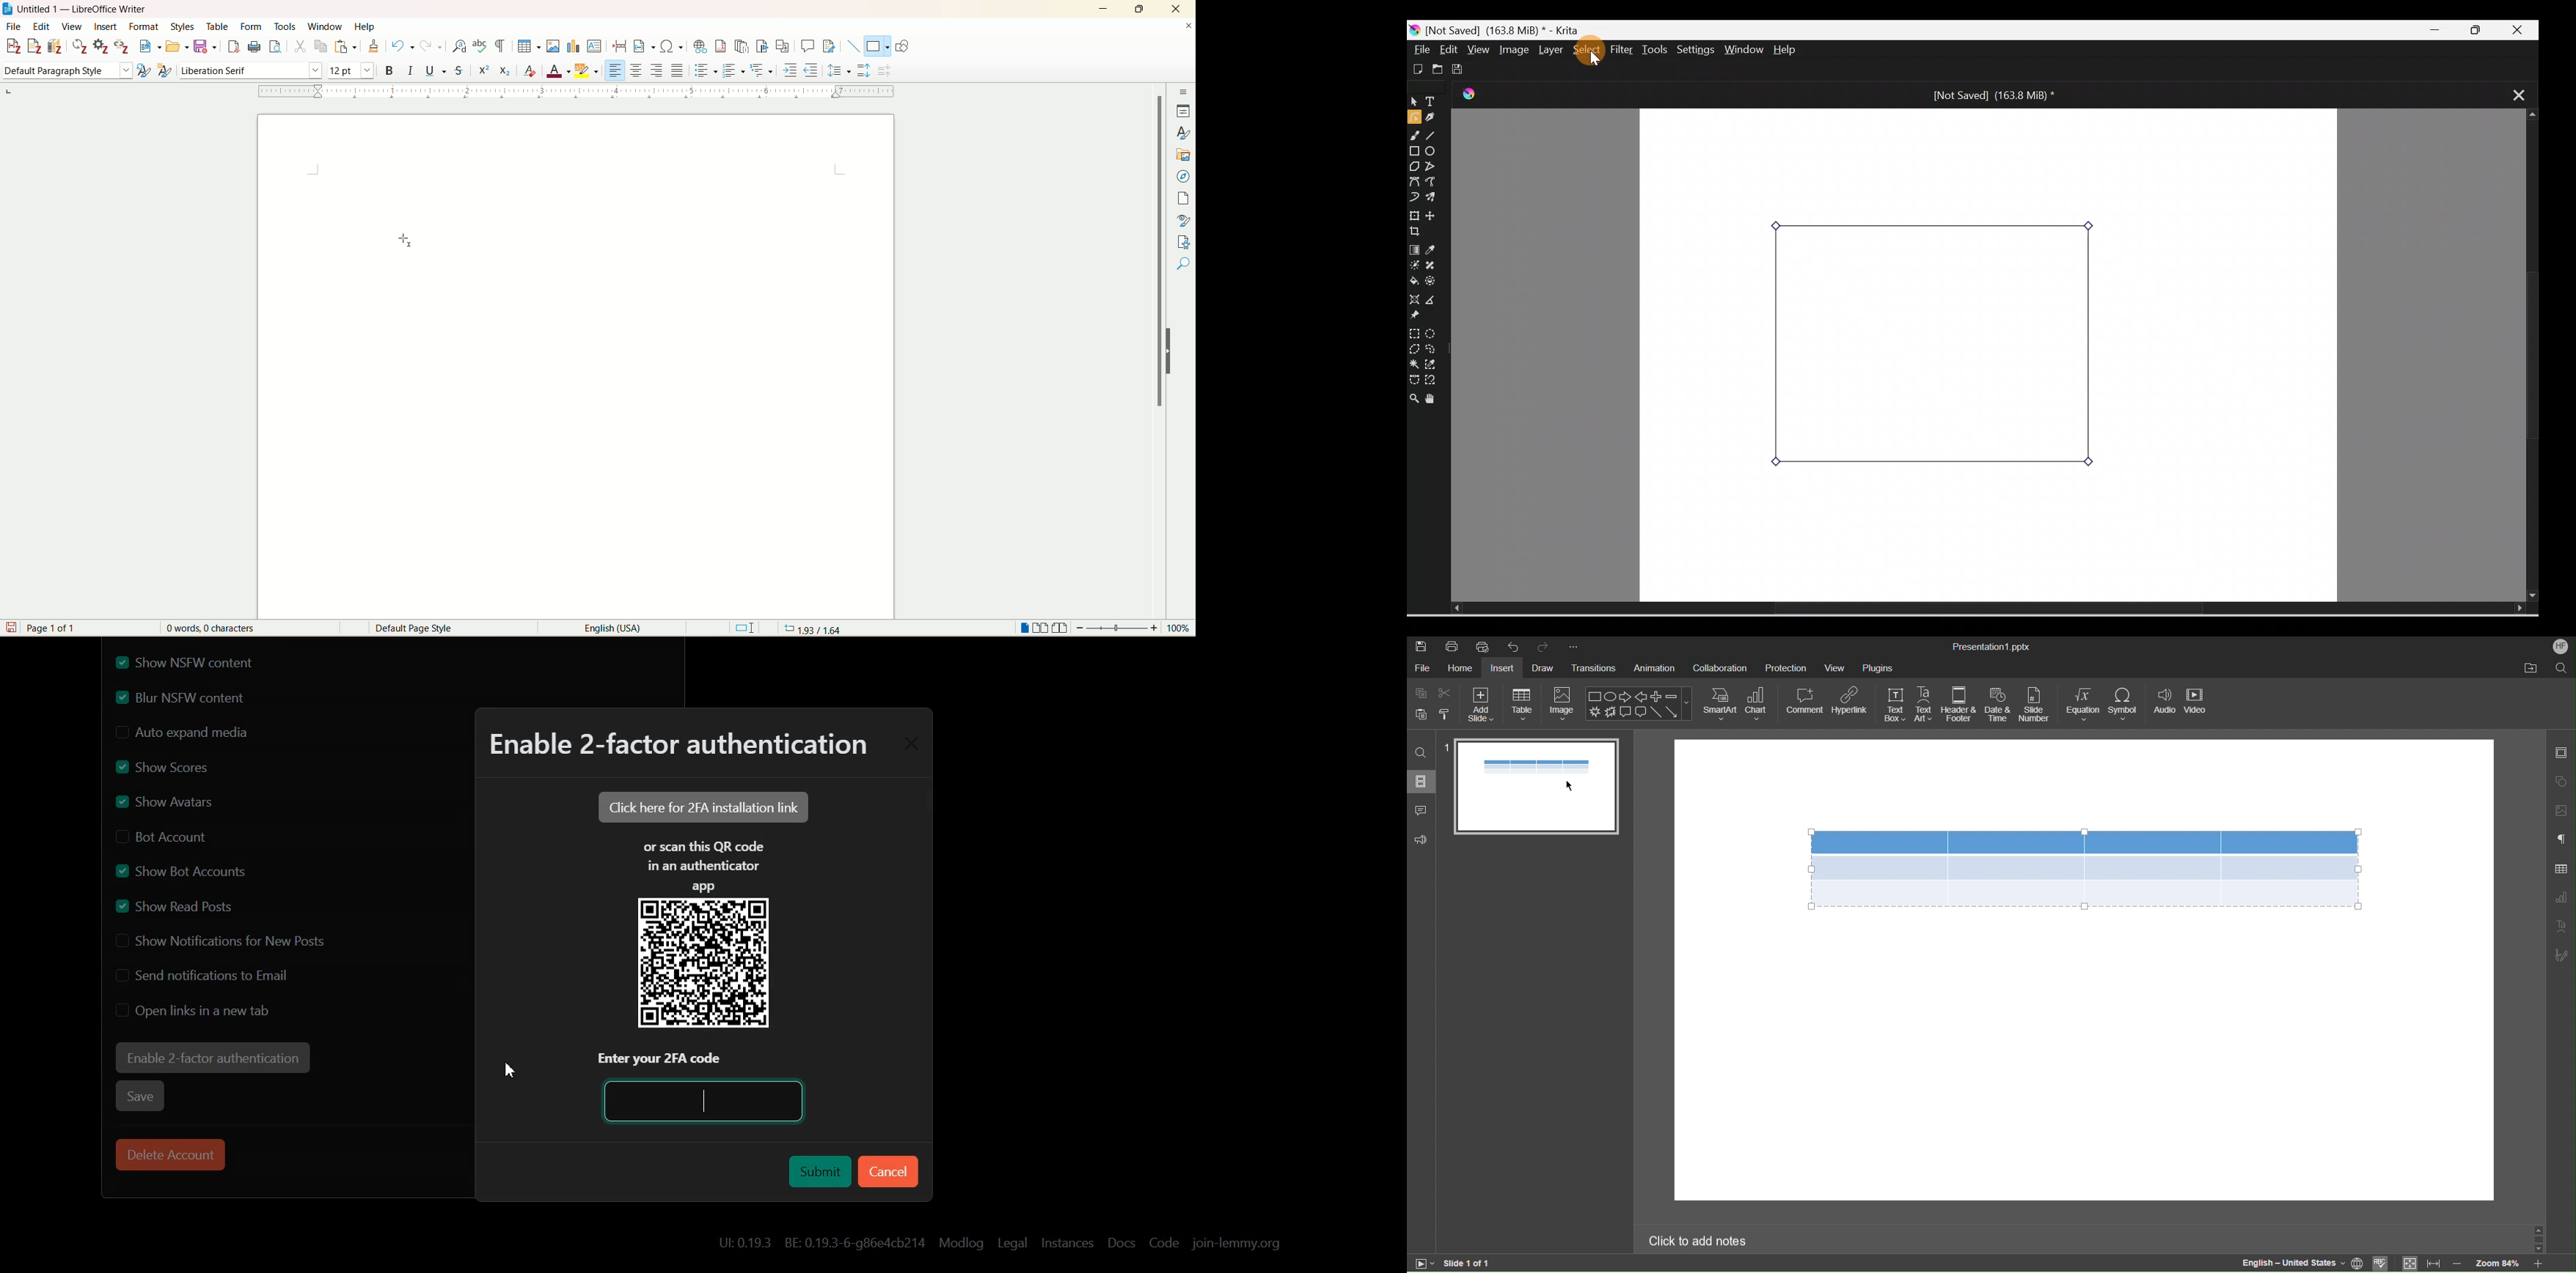  I want to click on Slide Number, so click(2036, 705).